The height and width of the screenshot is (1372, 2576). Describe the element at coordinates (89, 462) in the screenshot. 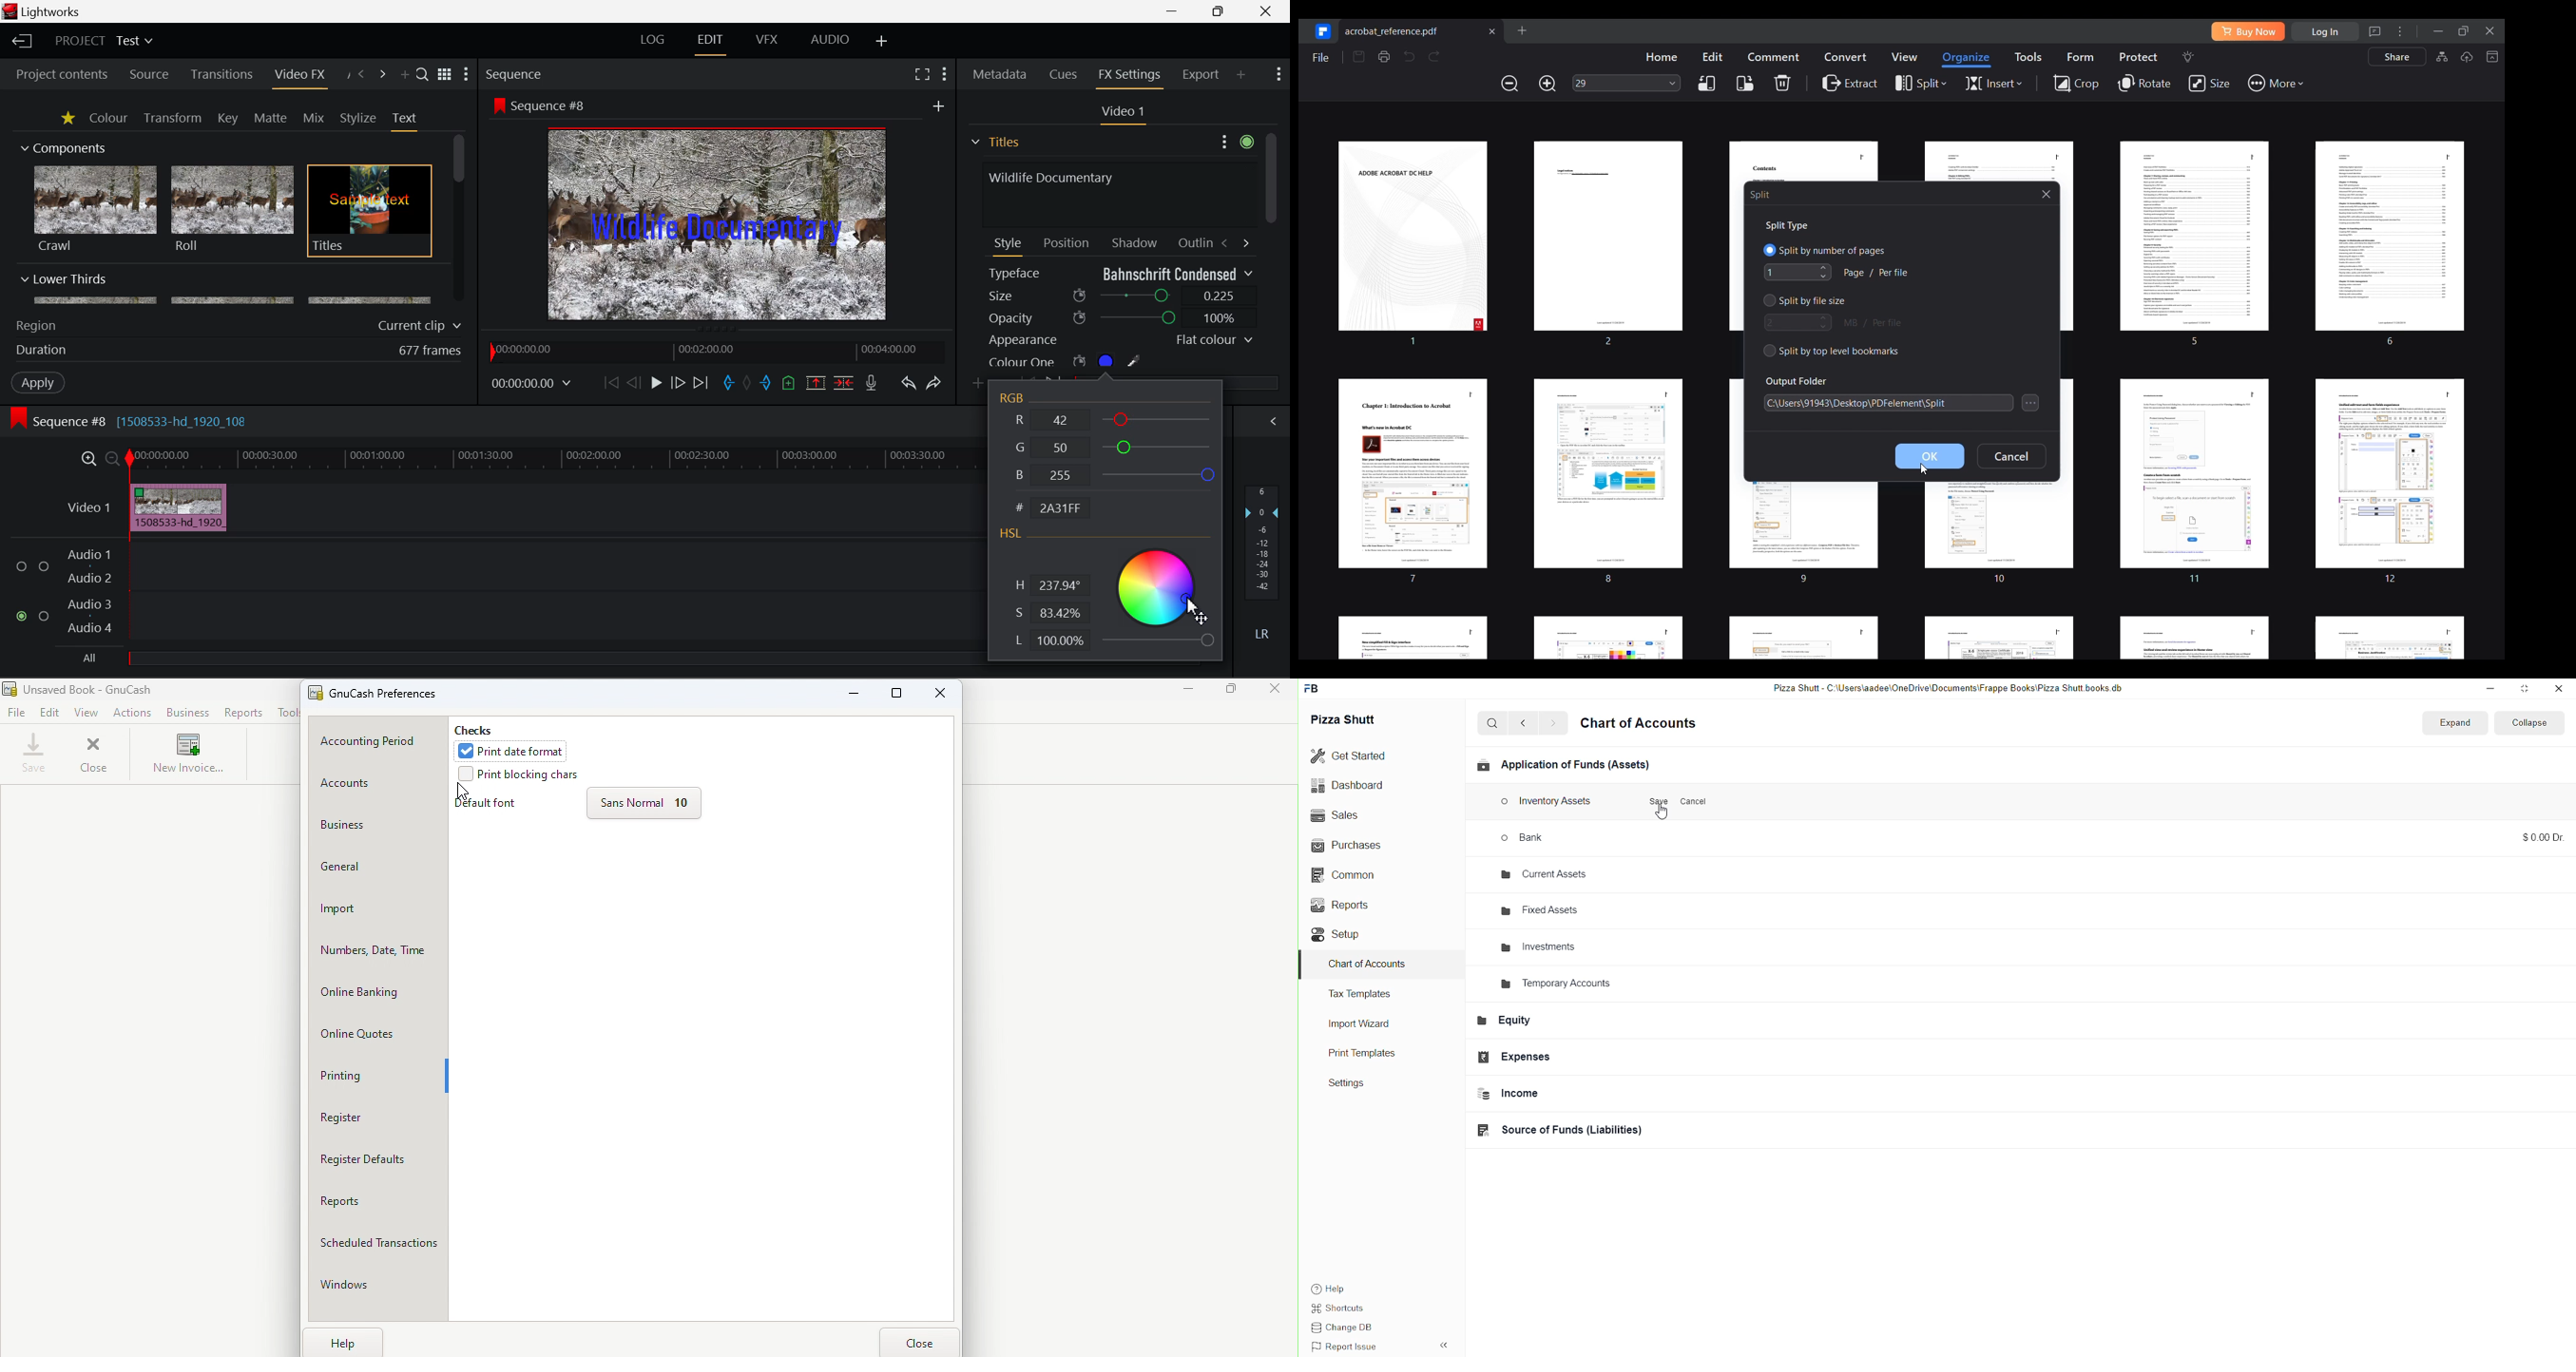

I see `Zoom In Timeline` at that location.